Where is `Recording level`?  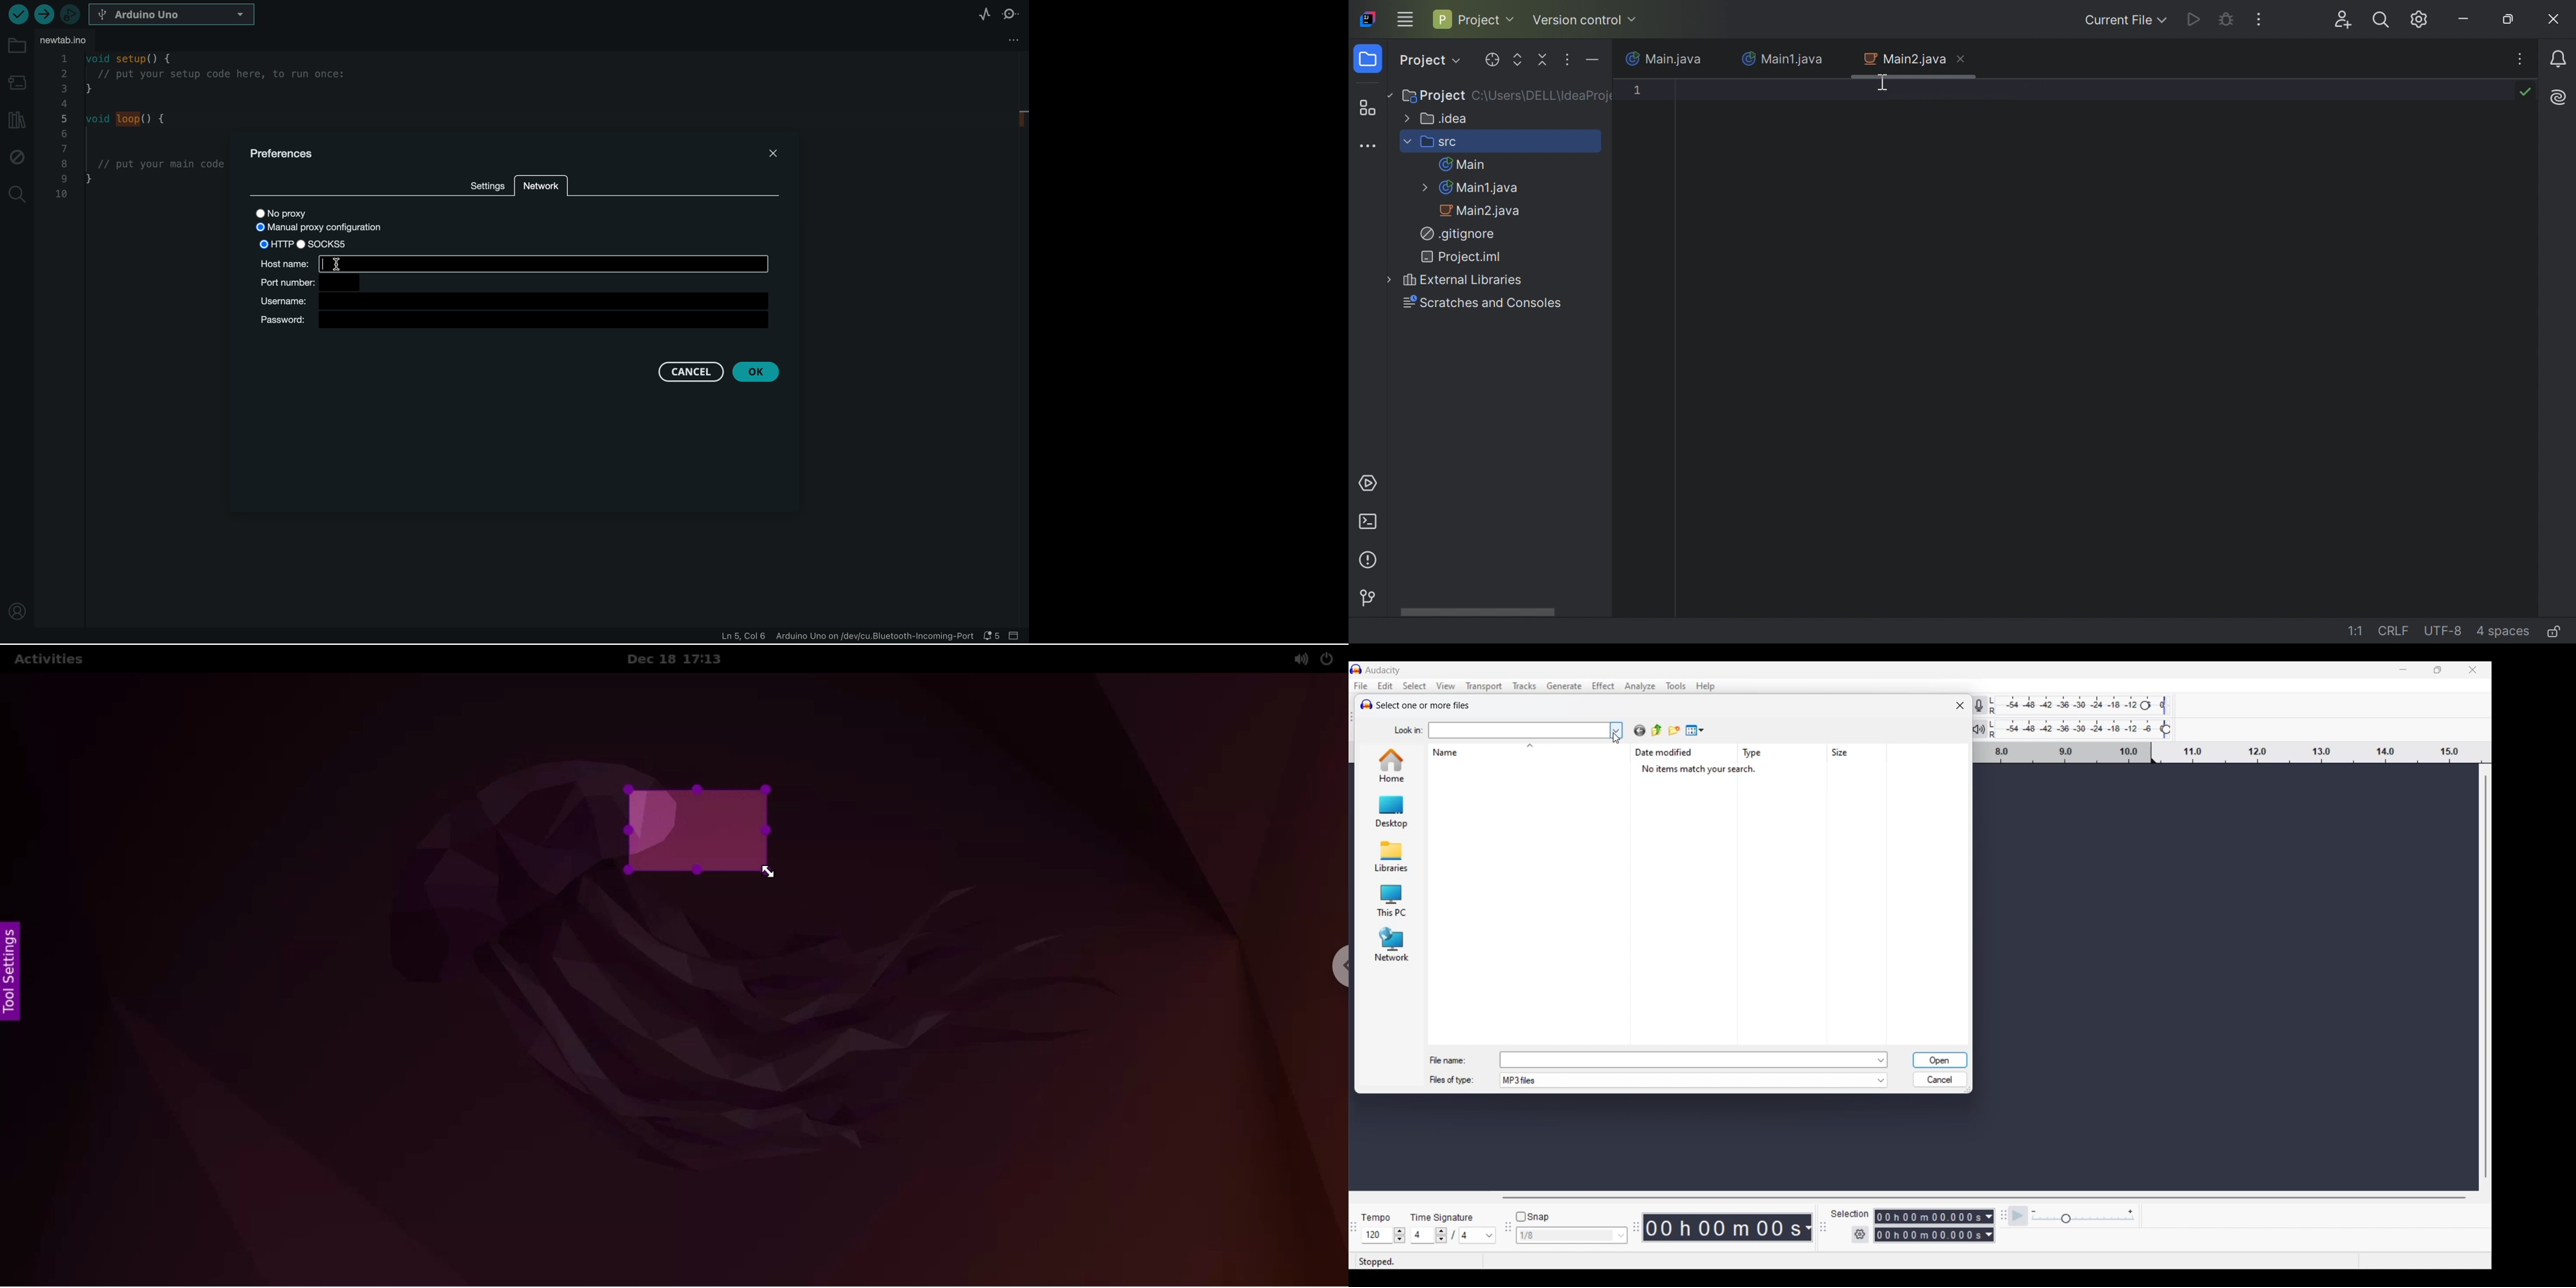
Recording level is located at coordinates (2087, 707).